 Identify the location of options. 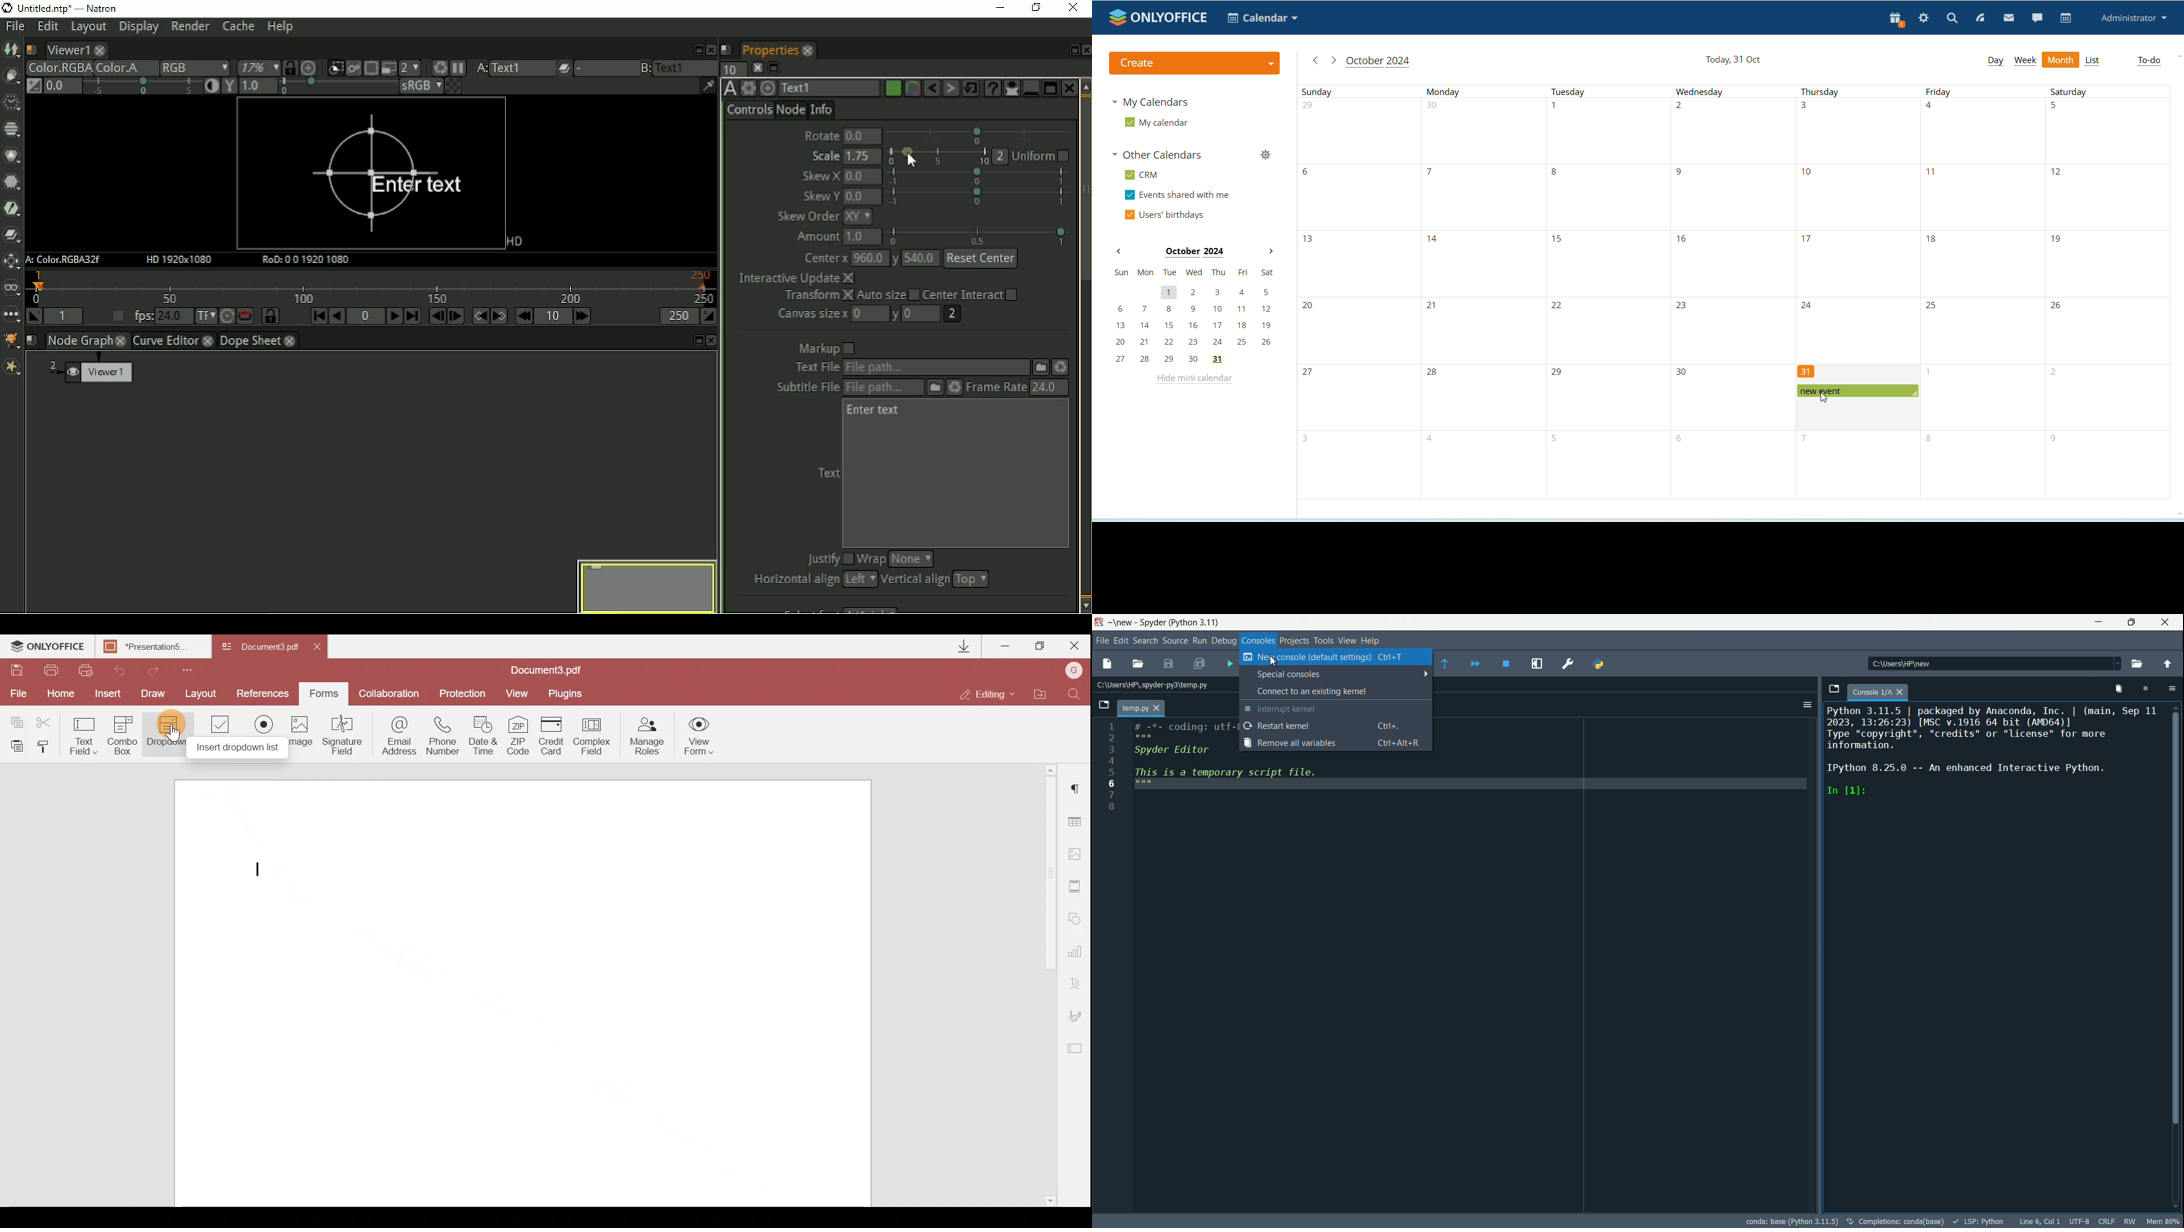
(2172, 688).